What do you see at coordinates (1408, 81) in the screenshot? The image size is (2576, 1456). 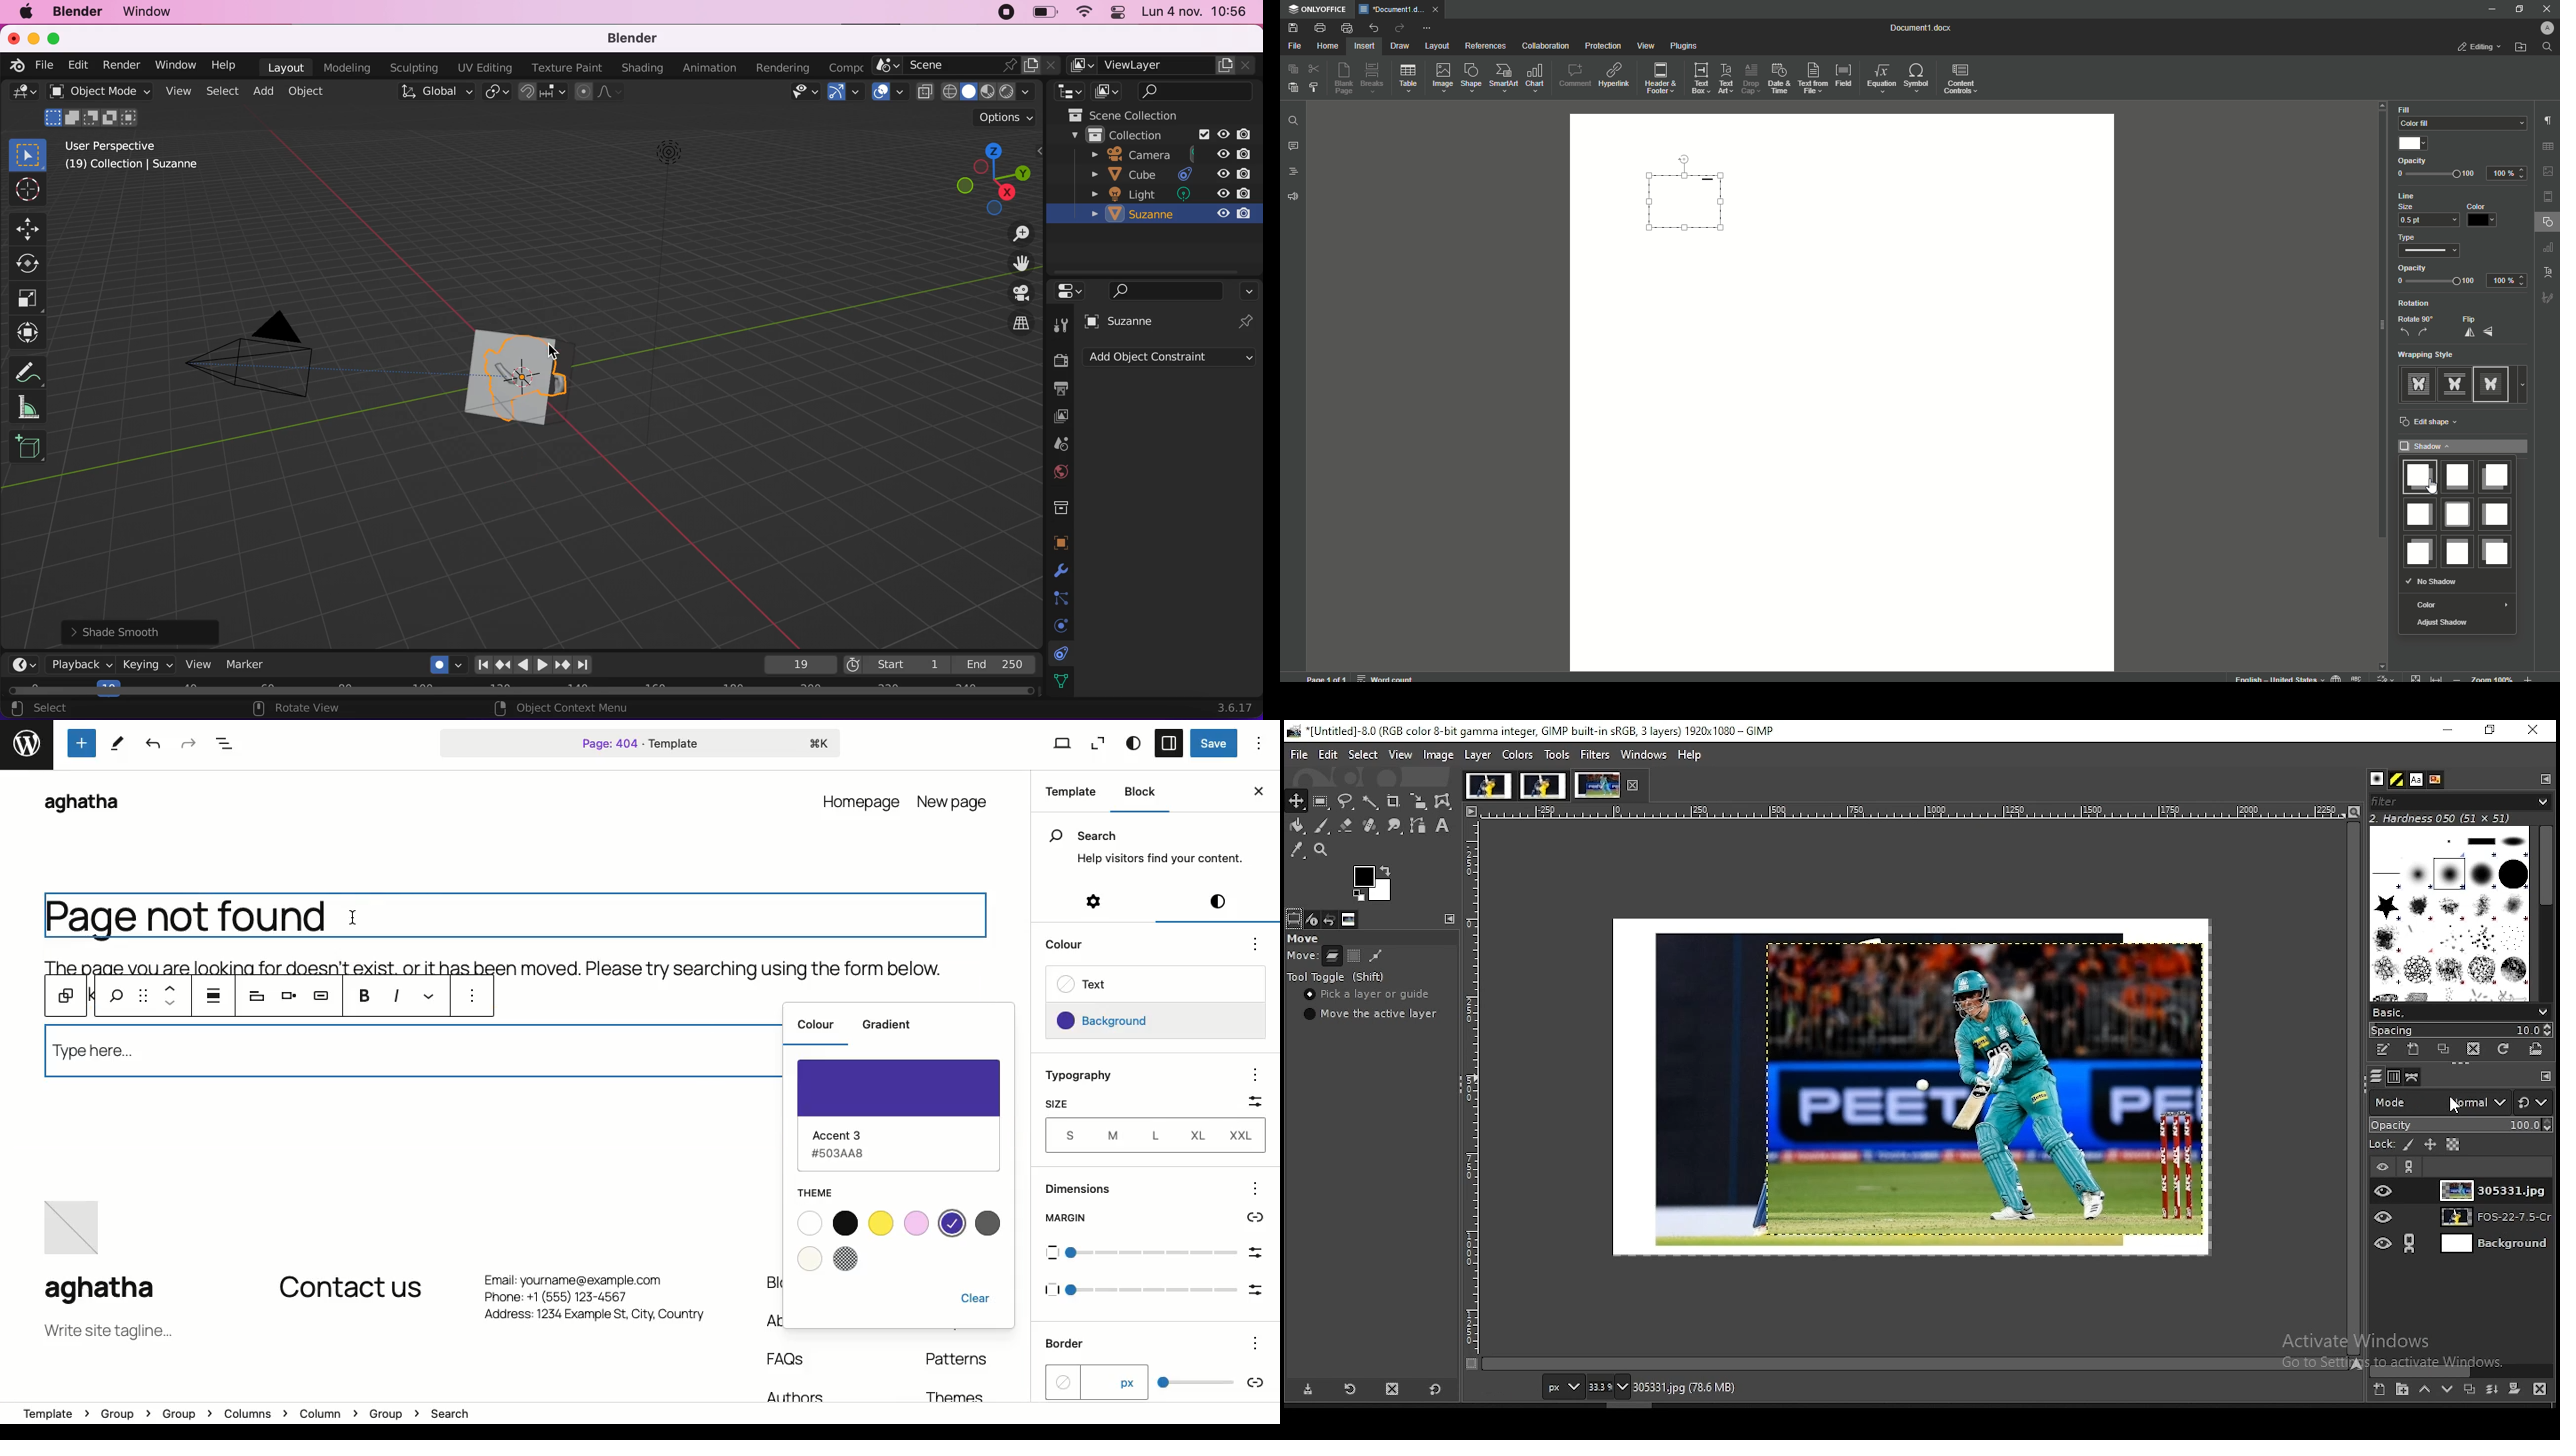 I see `Table` at bounding box center [1408, 81].